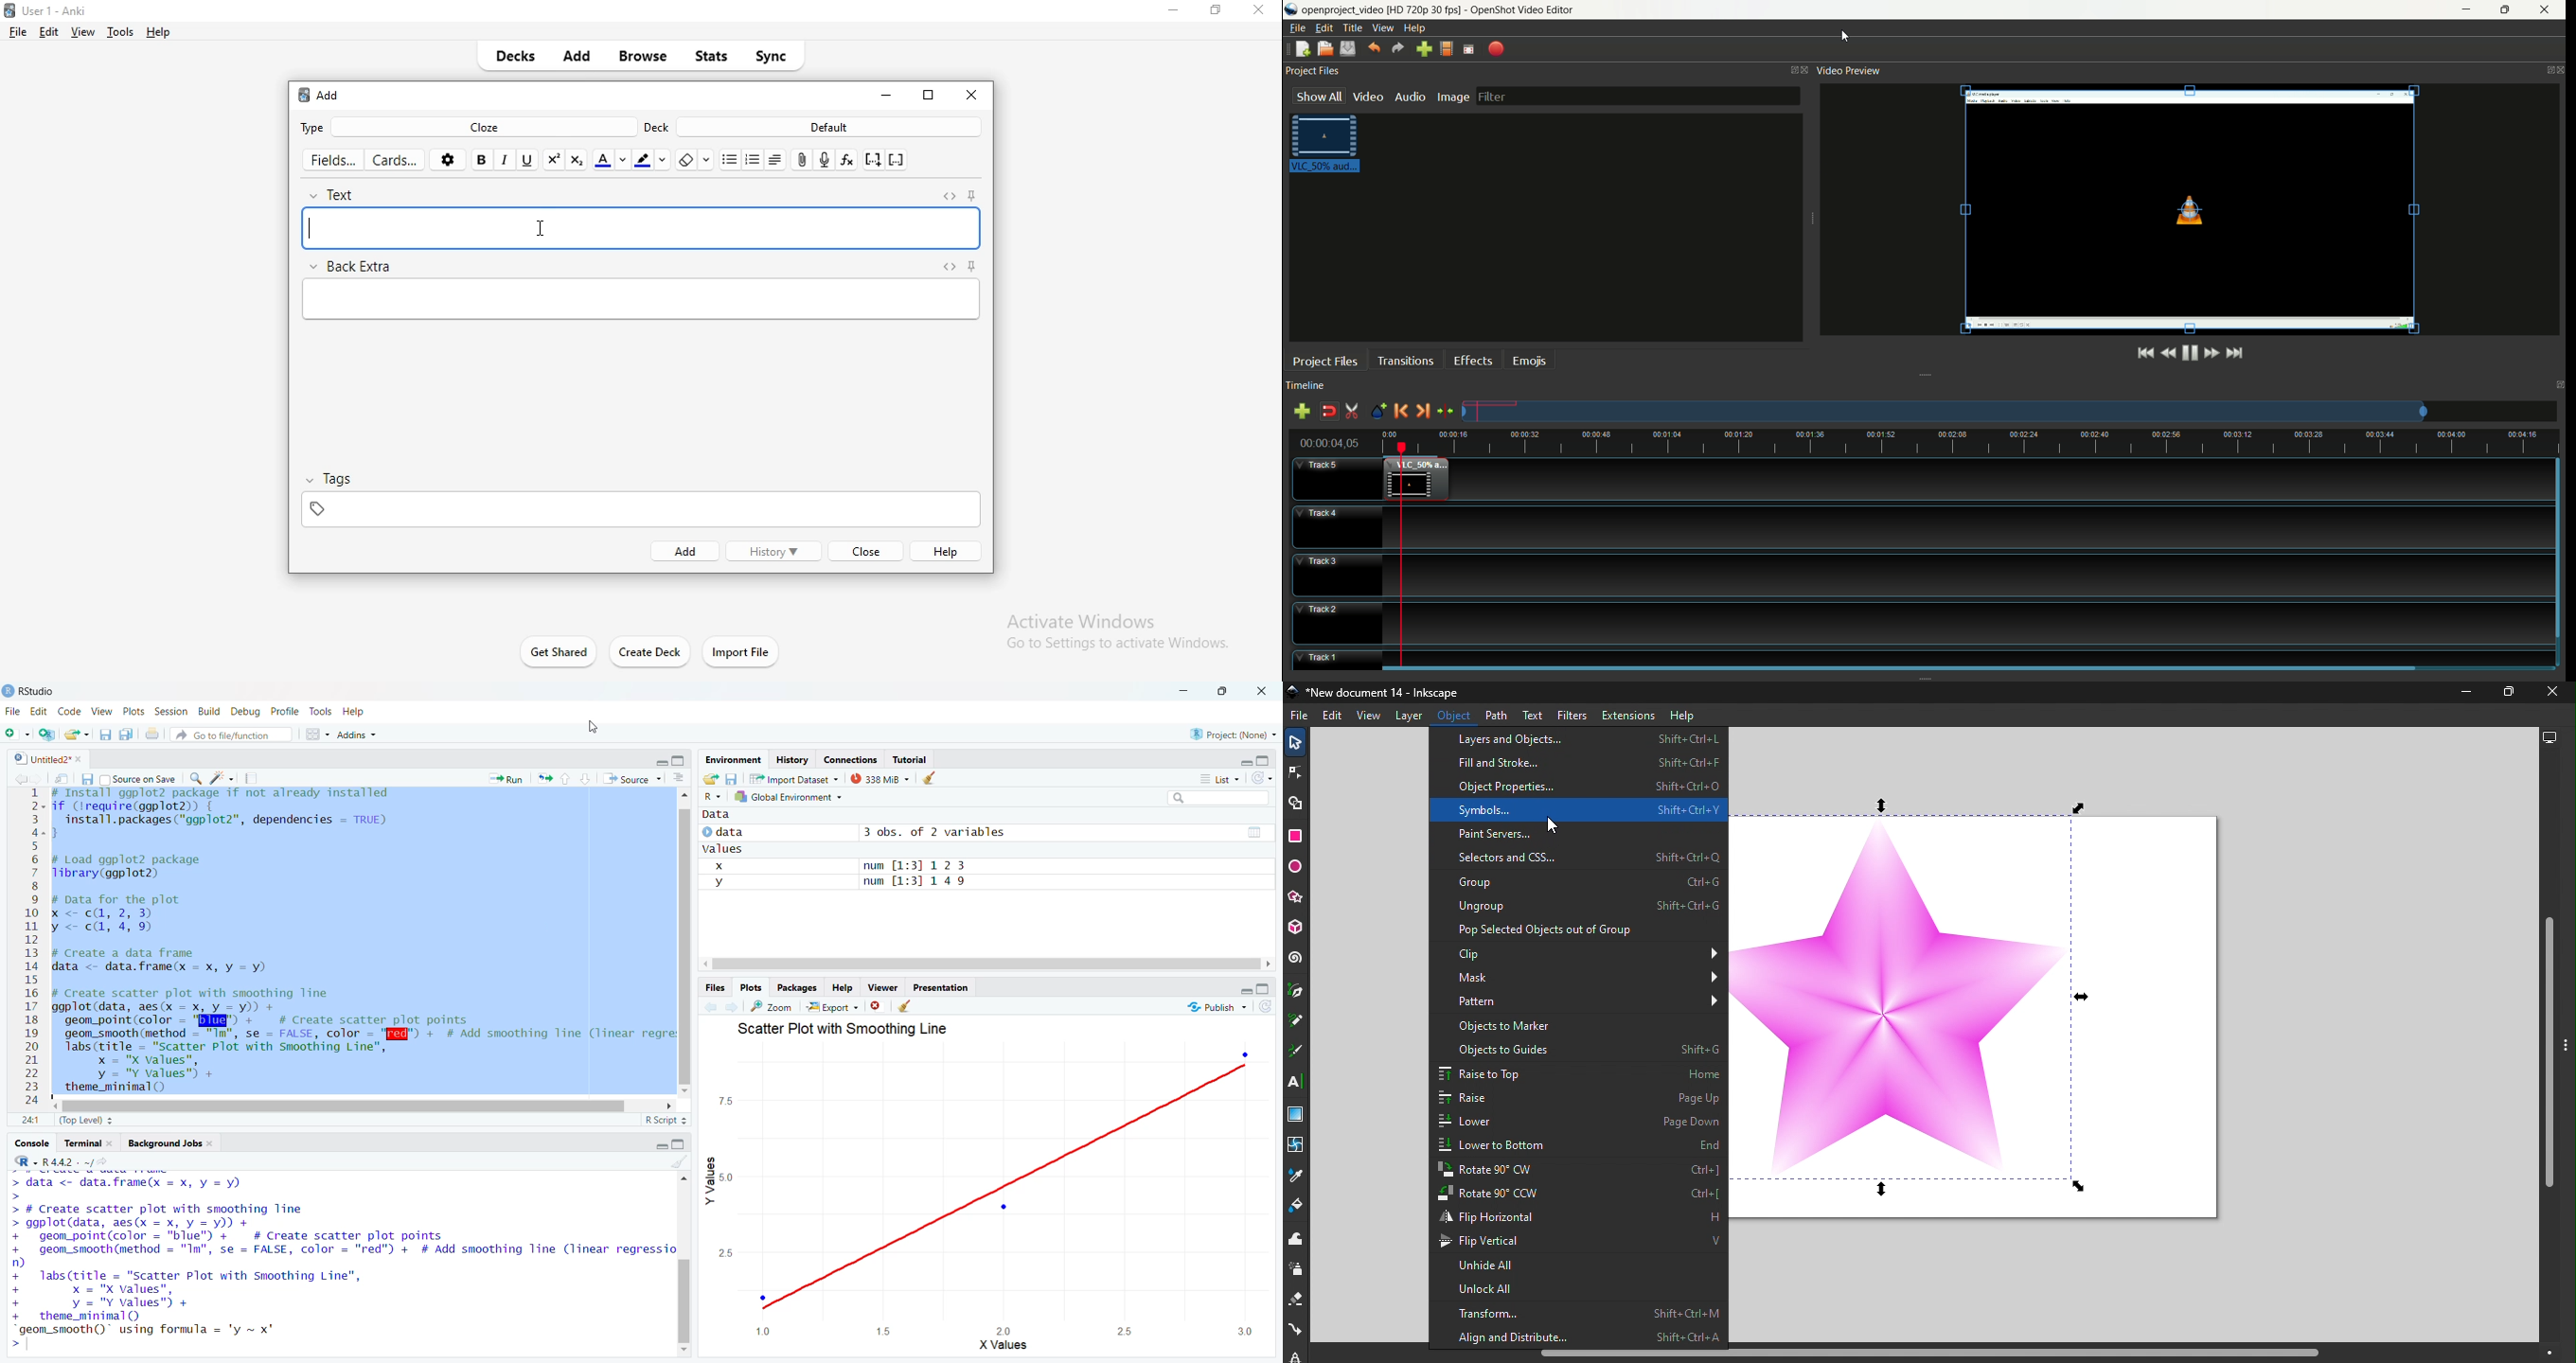  What do you see at coordinates (339, 1261) in the screenshot?
I see `data <- data.frame(x = Xx, y =Yy)
# Create scatter plot with smoothing line
ggplot(data, aes(x = x, y = y)) +
geom_point(color = "blue") + # Create scatter plot points
geom_smooth (method = "Im", se = FALSE, color = "red") + # Add smoothing Tine (linear regressic
Tabs(title = "Scatter Plot with Smoothing Line",
x = "X values",
y = "Y values") +
theme_minimal()
eom_smooth()~ using formula = 'y ~ x"
|` at bounding box center [339, 1261].